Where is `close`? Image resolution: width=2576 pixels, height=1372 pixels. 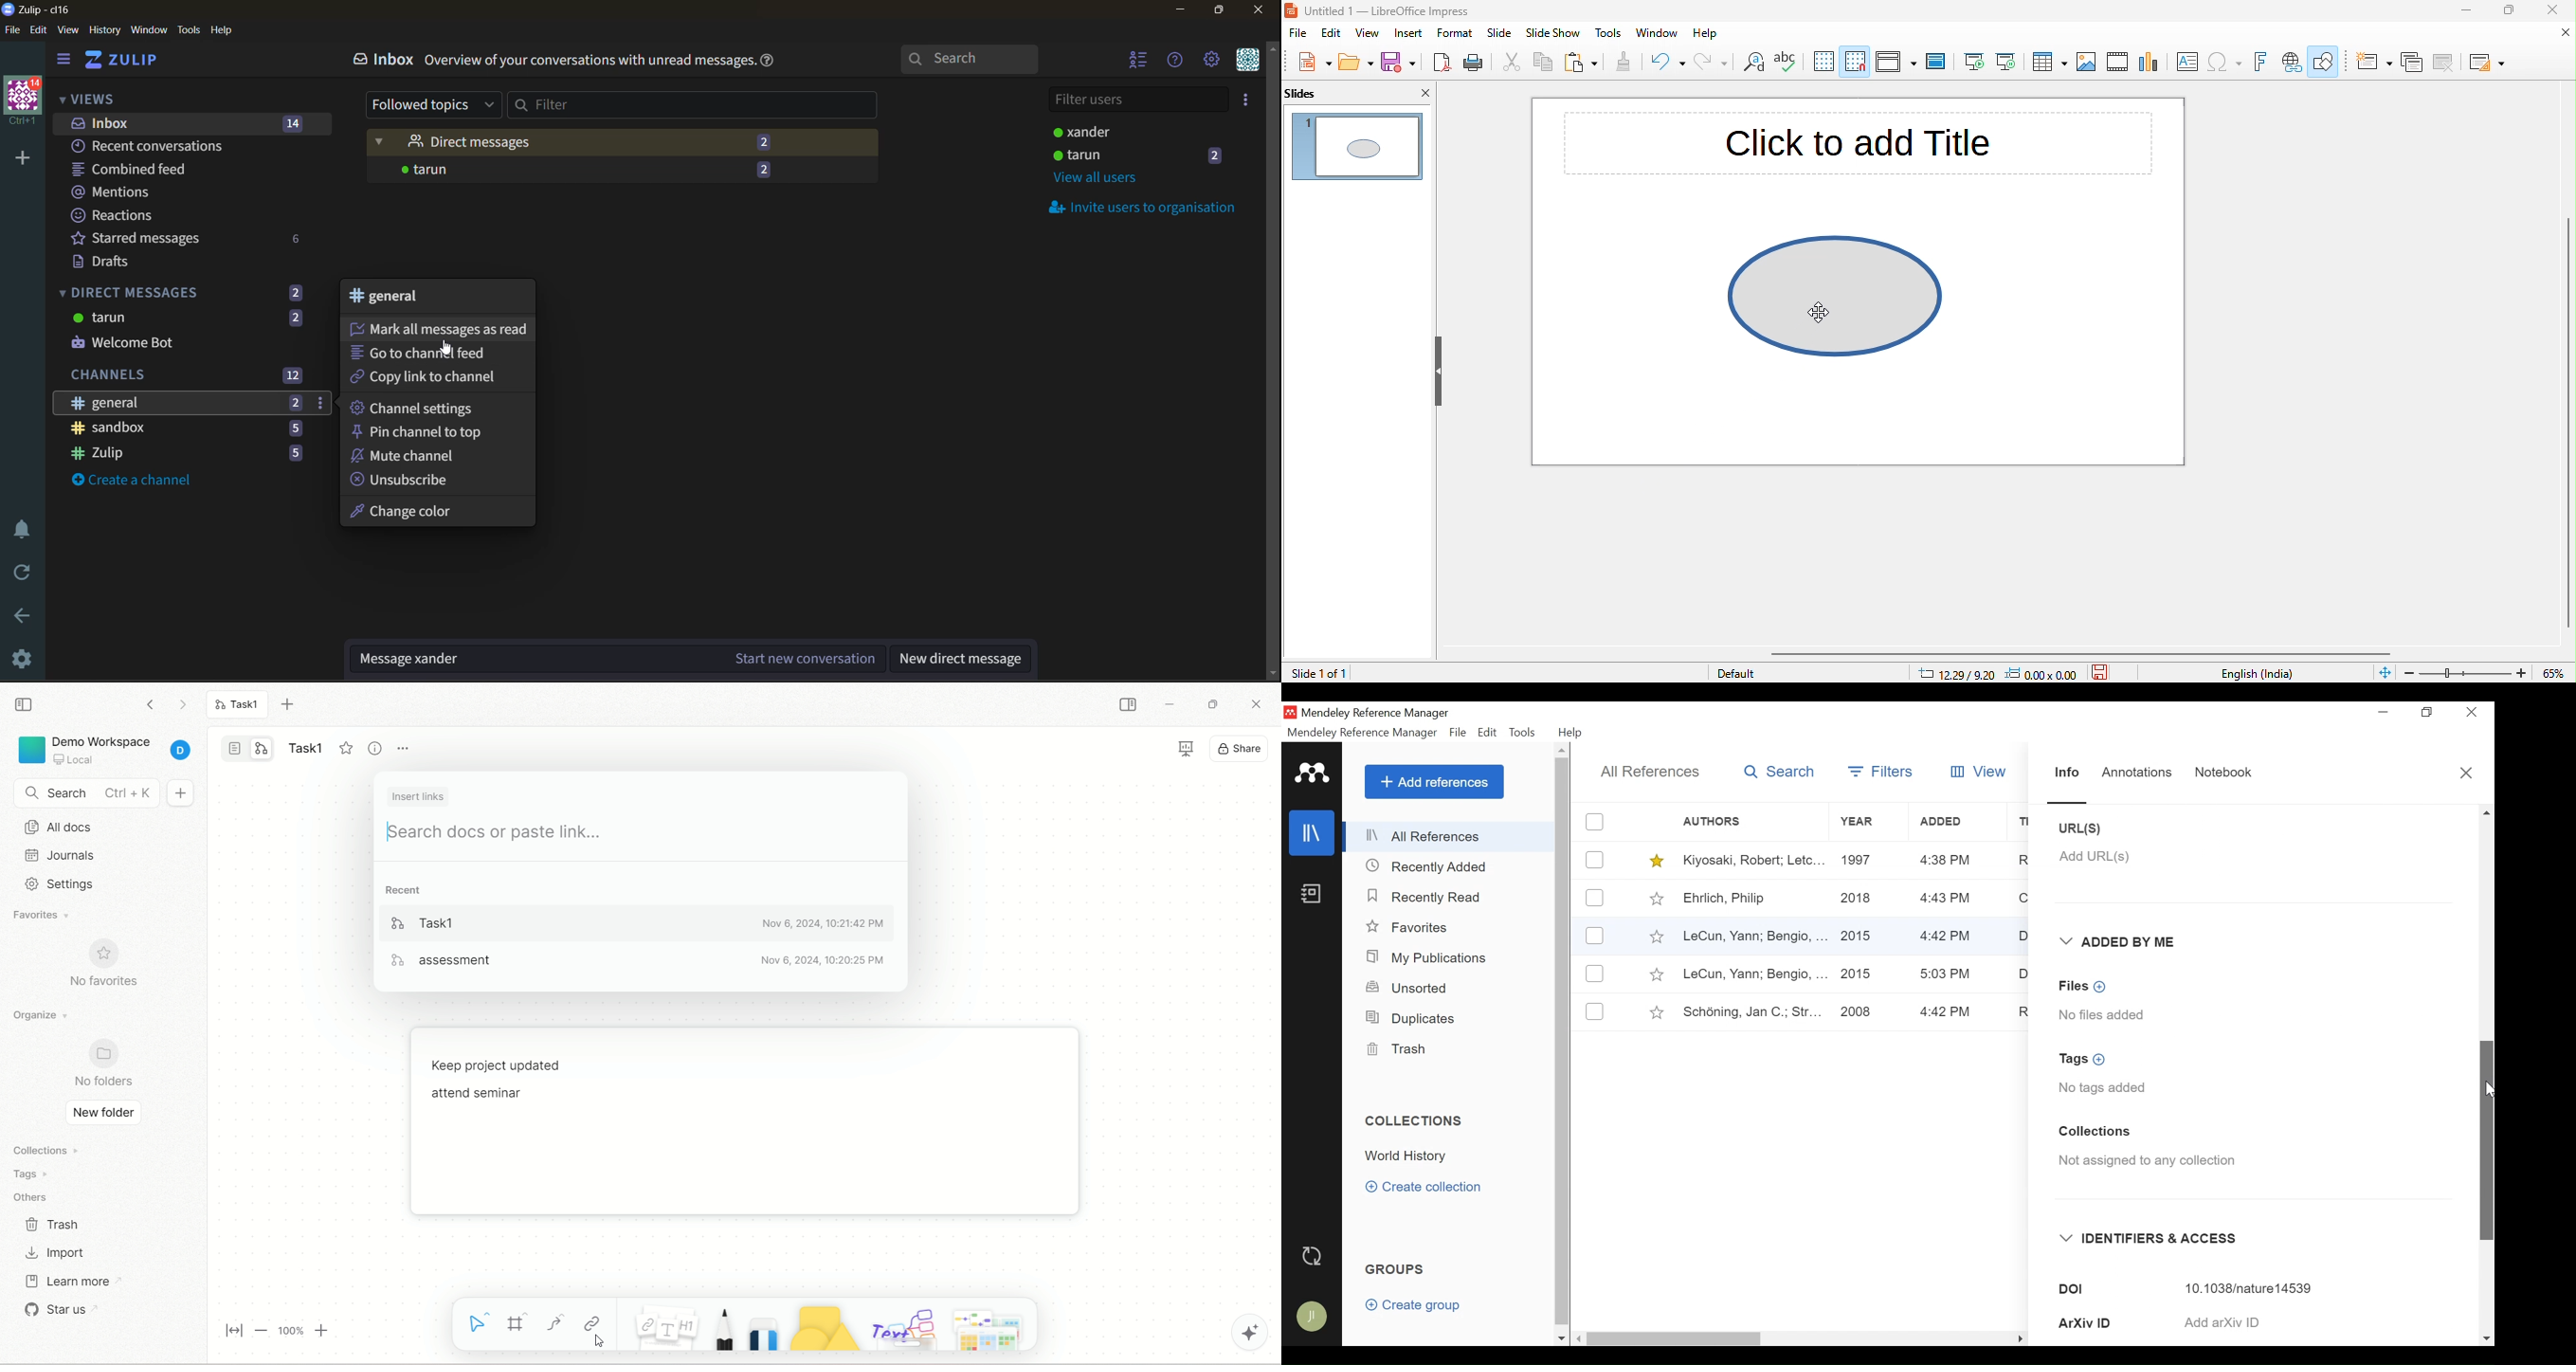 close is located at coordinates (1255, 703).